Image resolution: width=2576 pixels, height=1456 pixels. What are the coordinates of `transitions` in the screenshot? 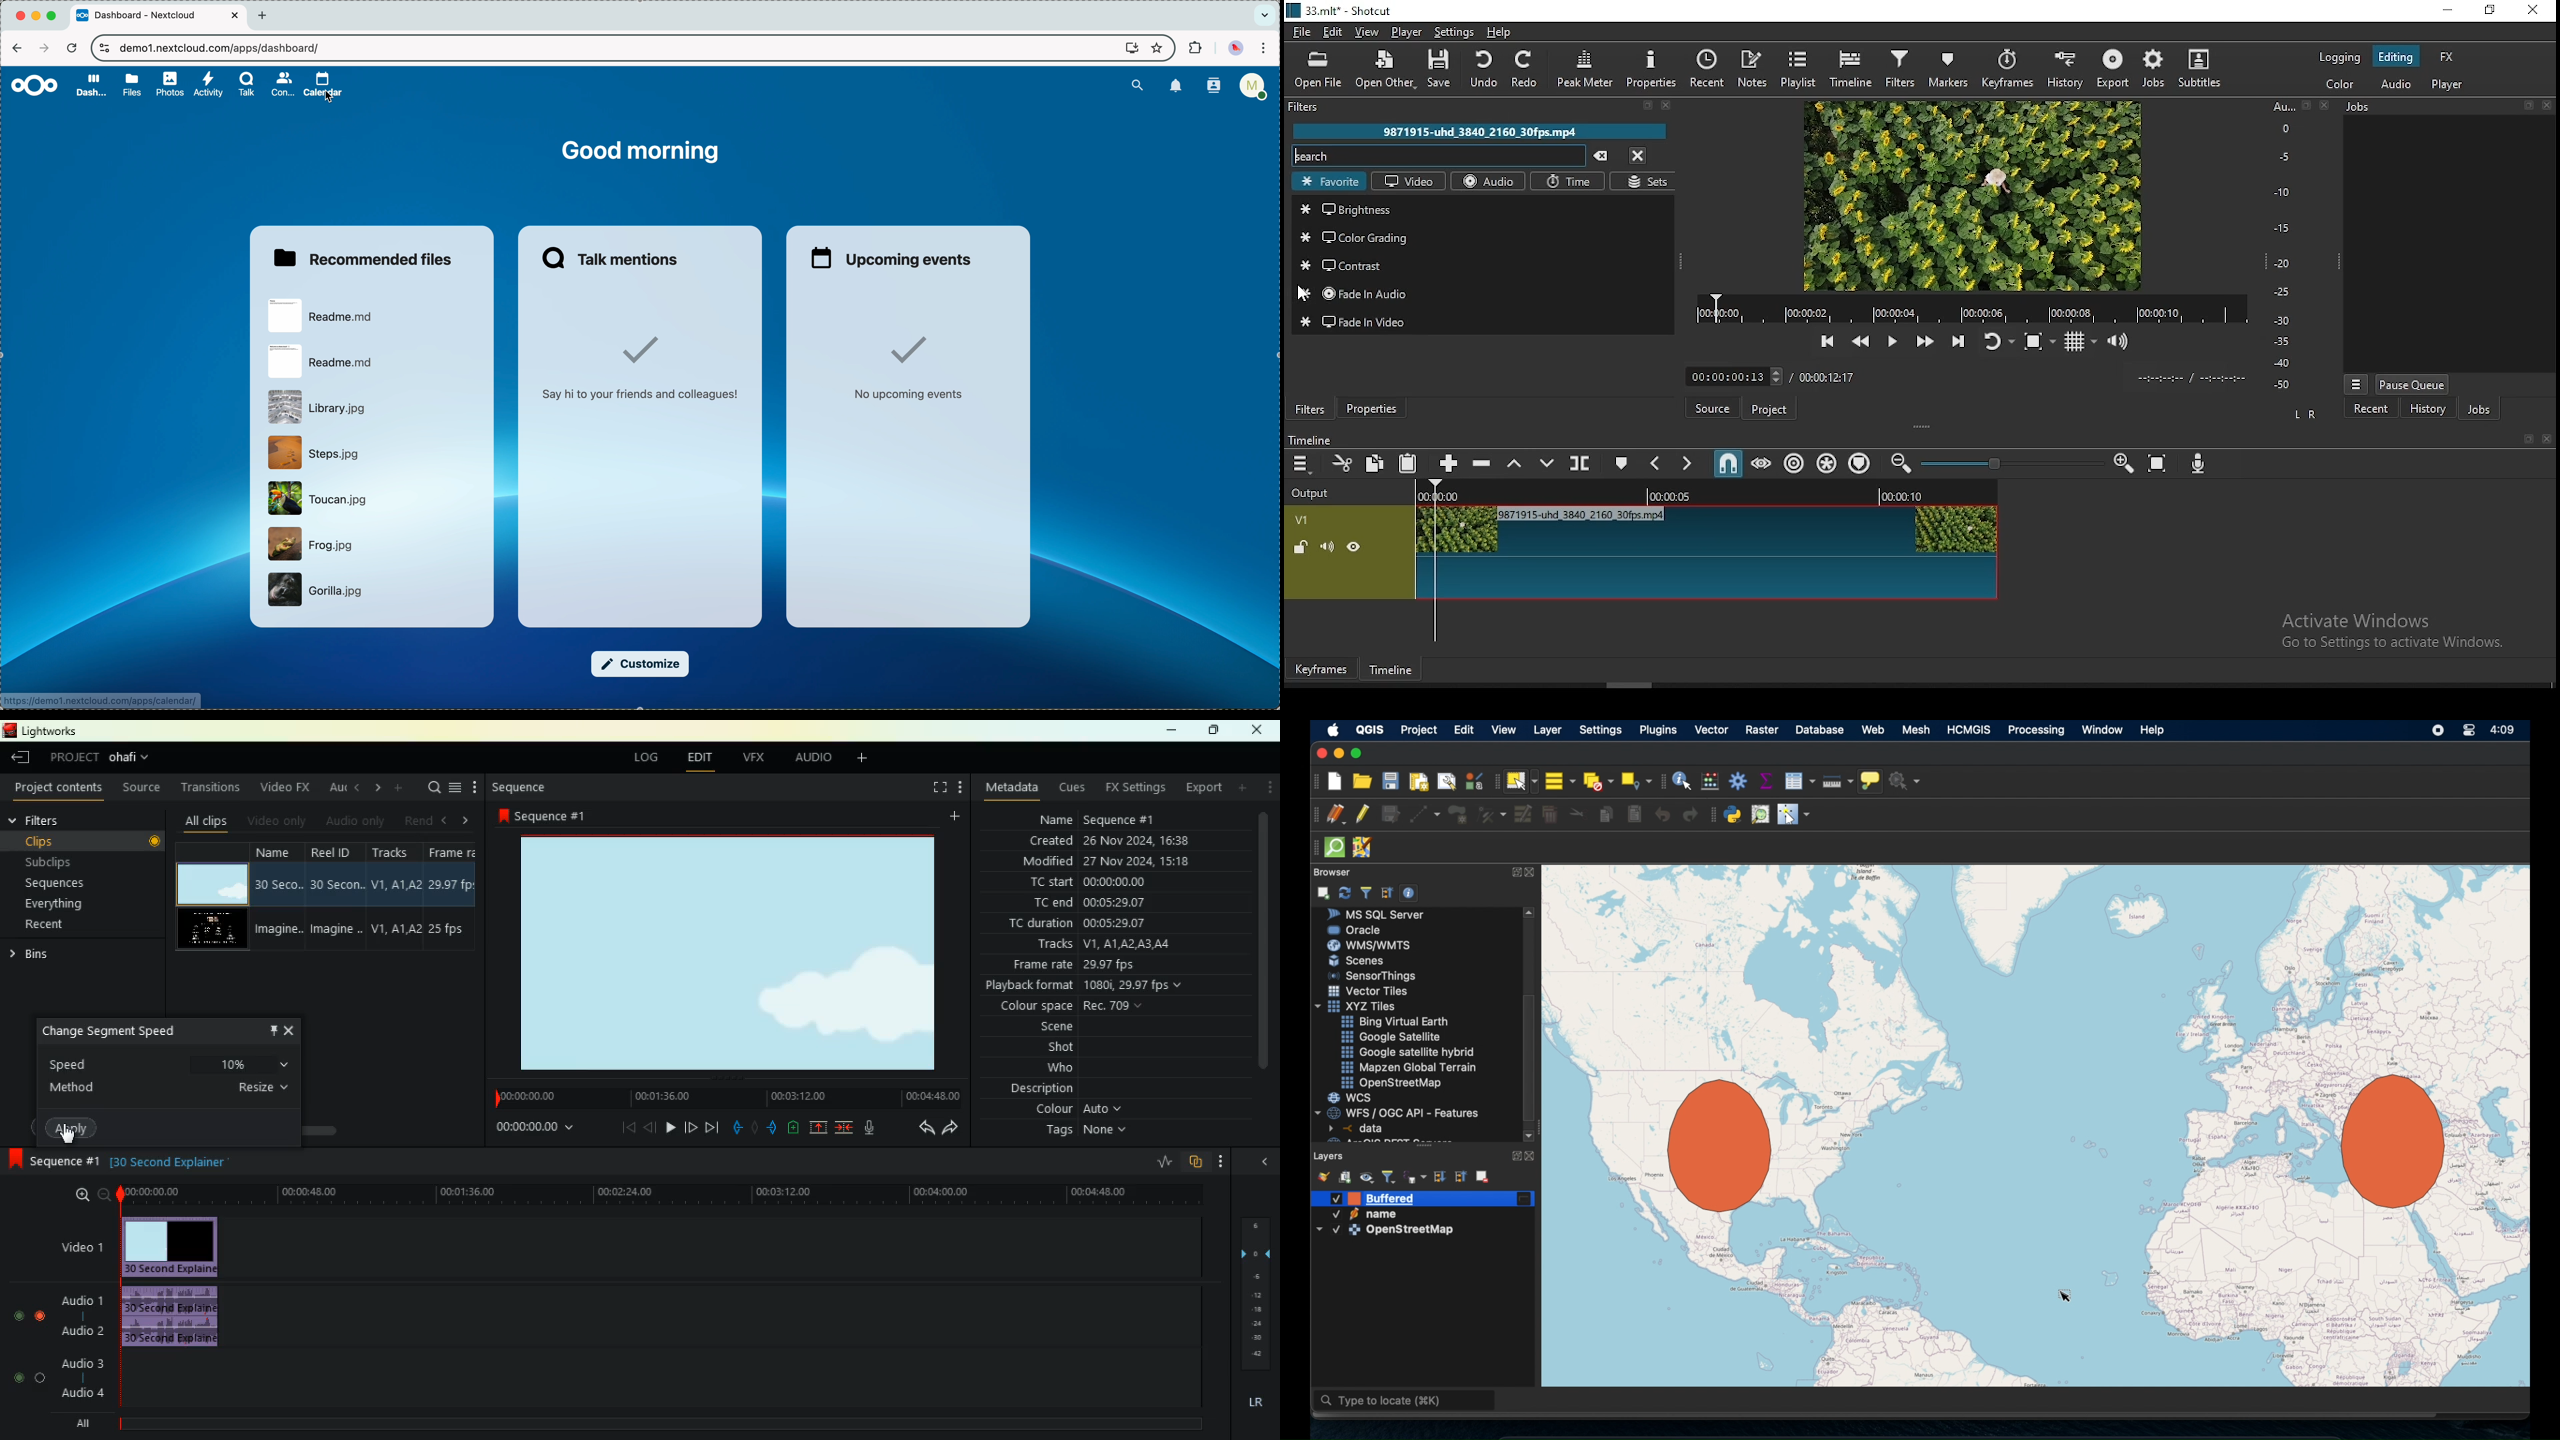 It's located at (213, 789).